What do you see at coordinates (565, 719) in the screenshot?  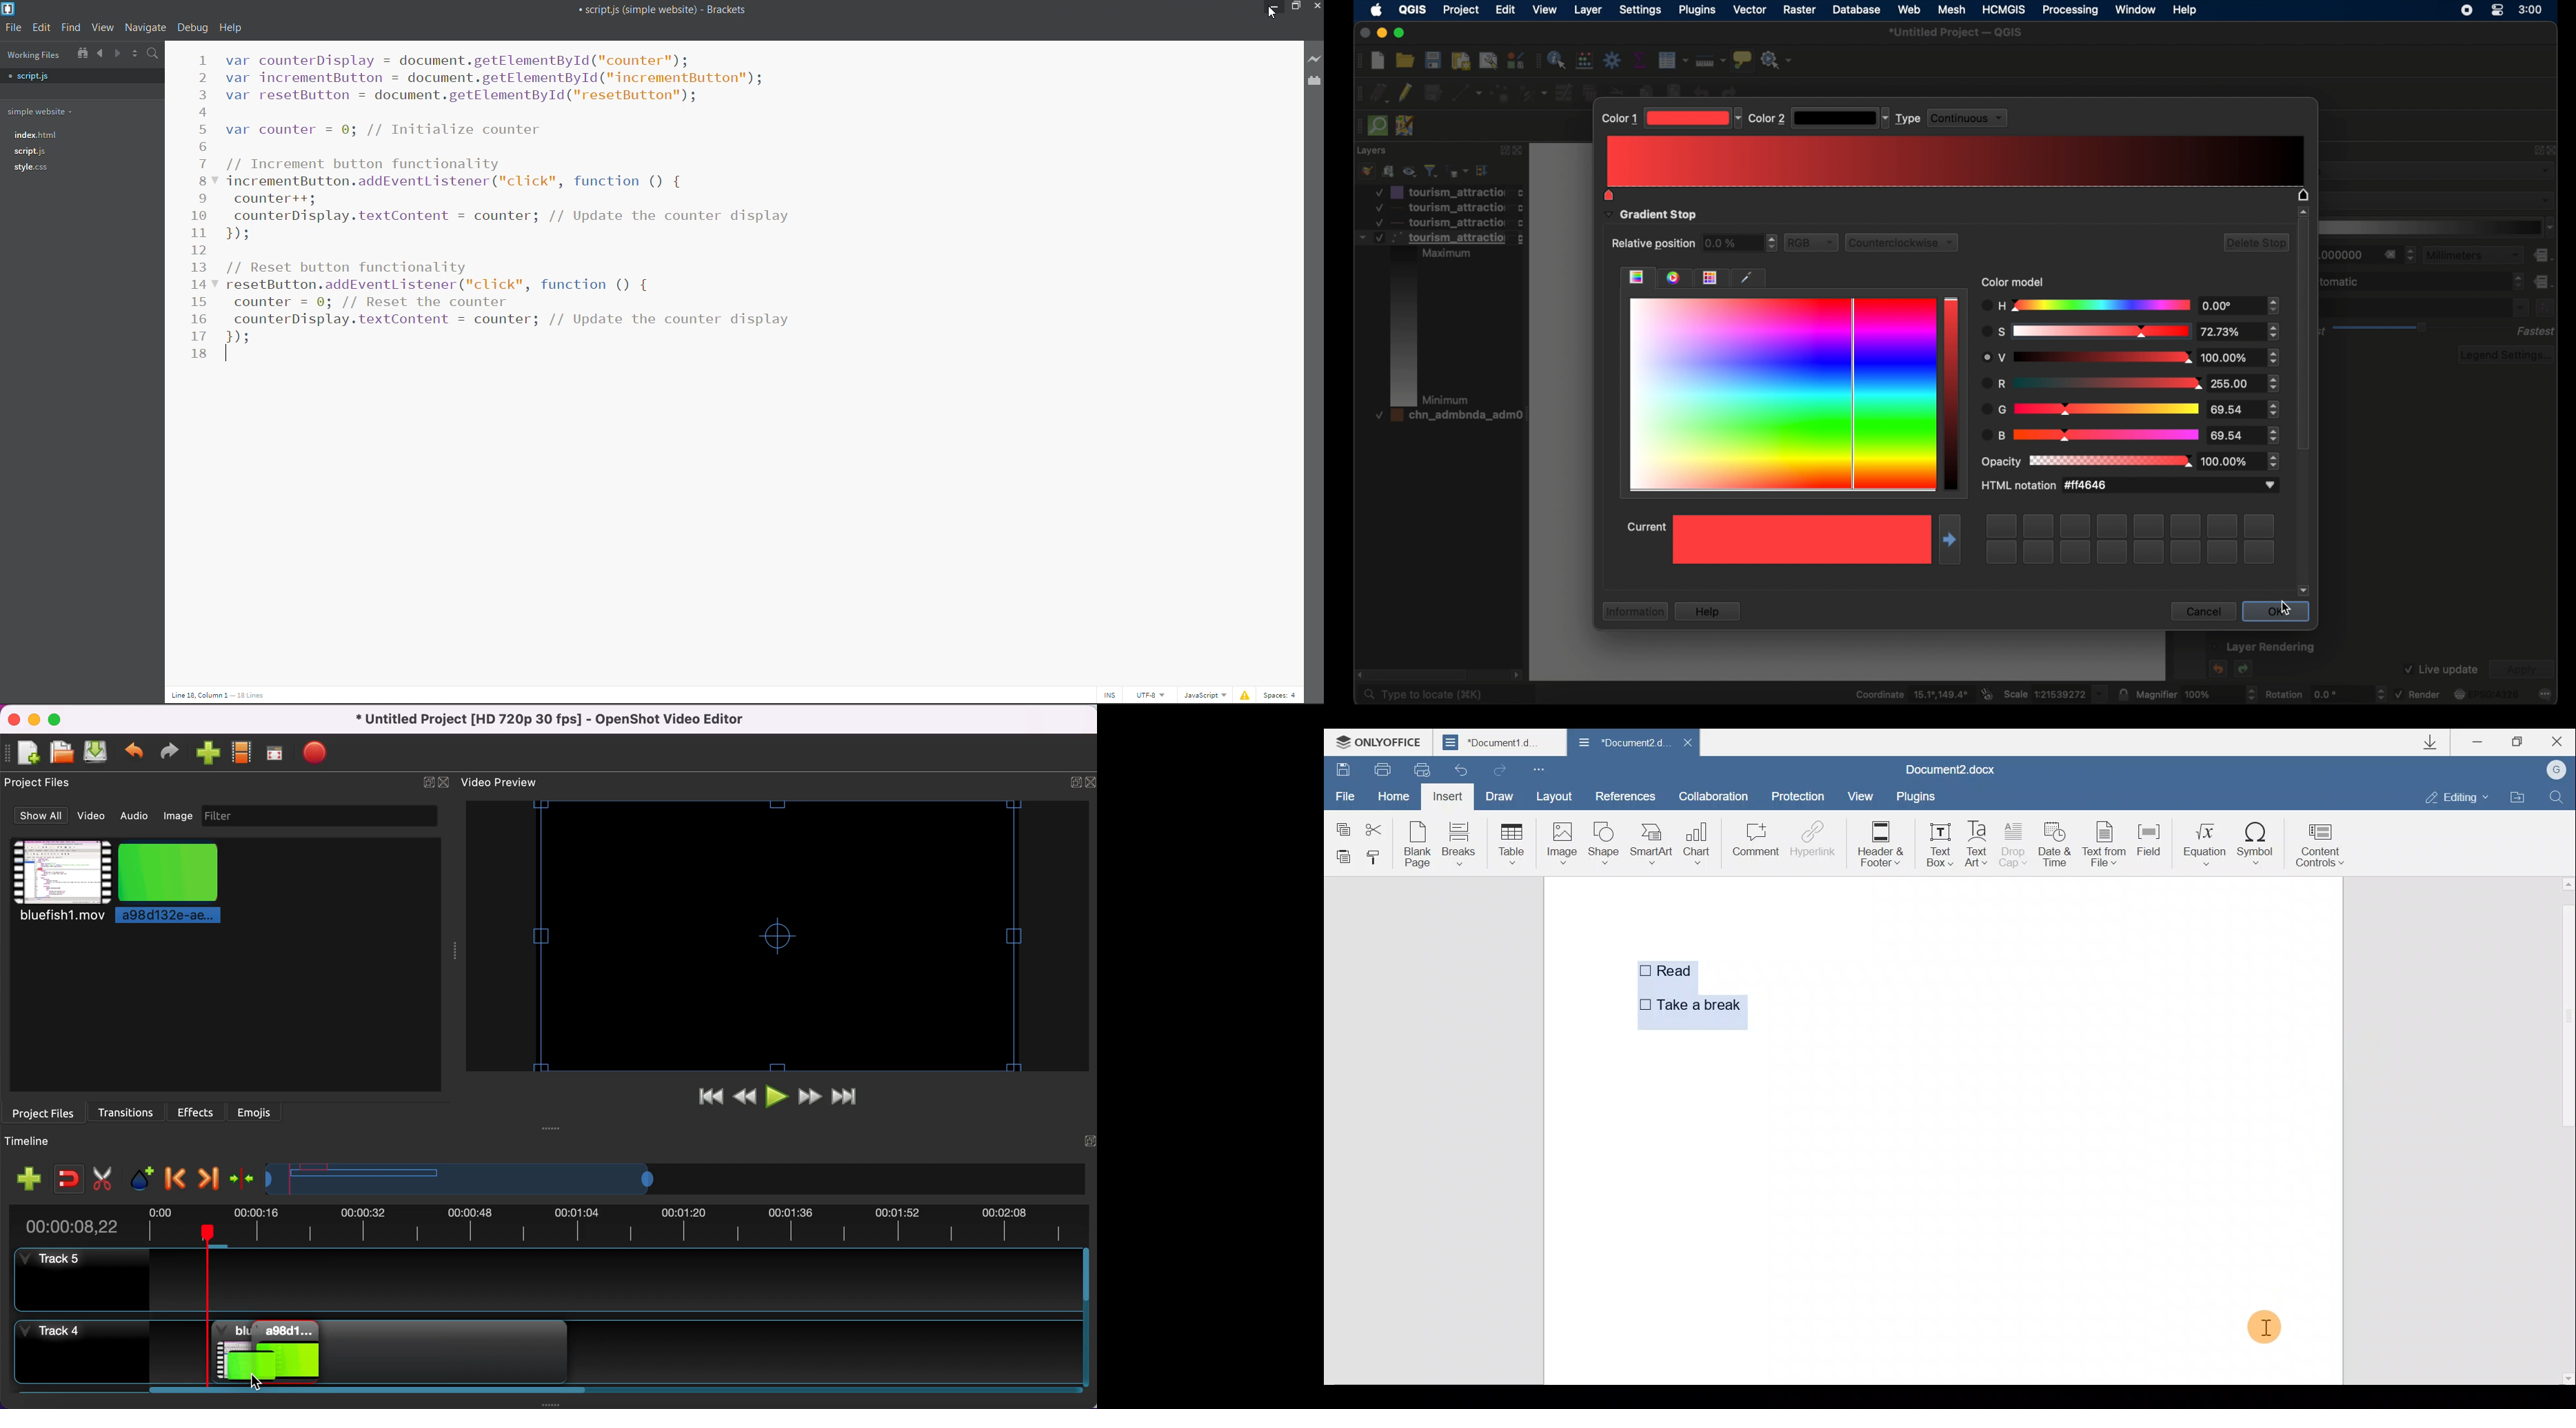 I see `title - Untitled Project [HD 720p 30 fps]-OpenShot Video Editor` at bounding box center [565, 719].